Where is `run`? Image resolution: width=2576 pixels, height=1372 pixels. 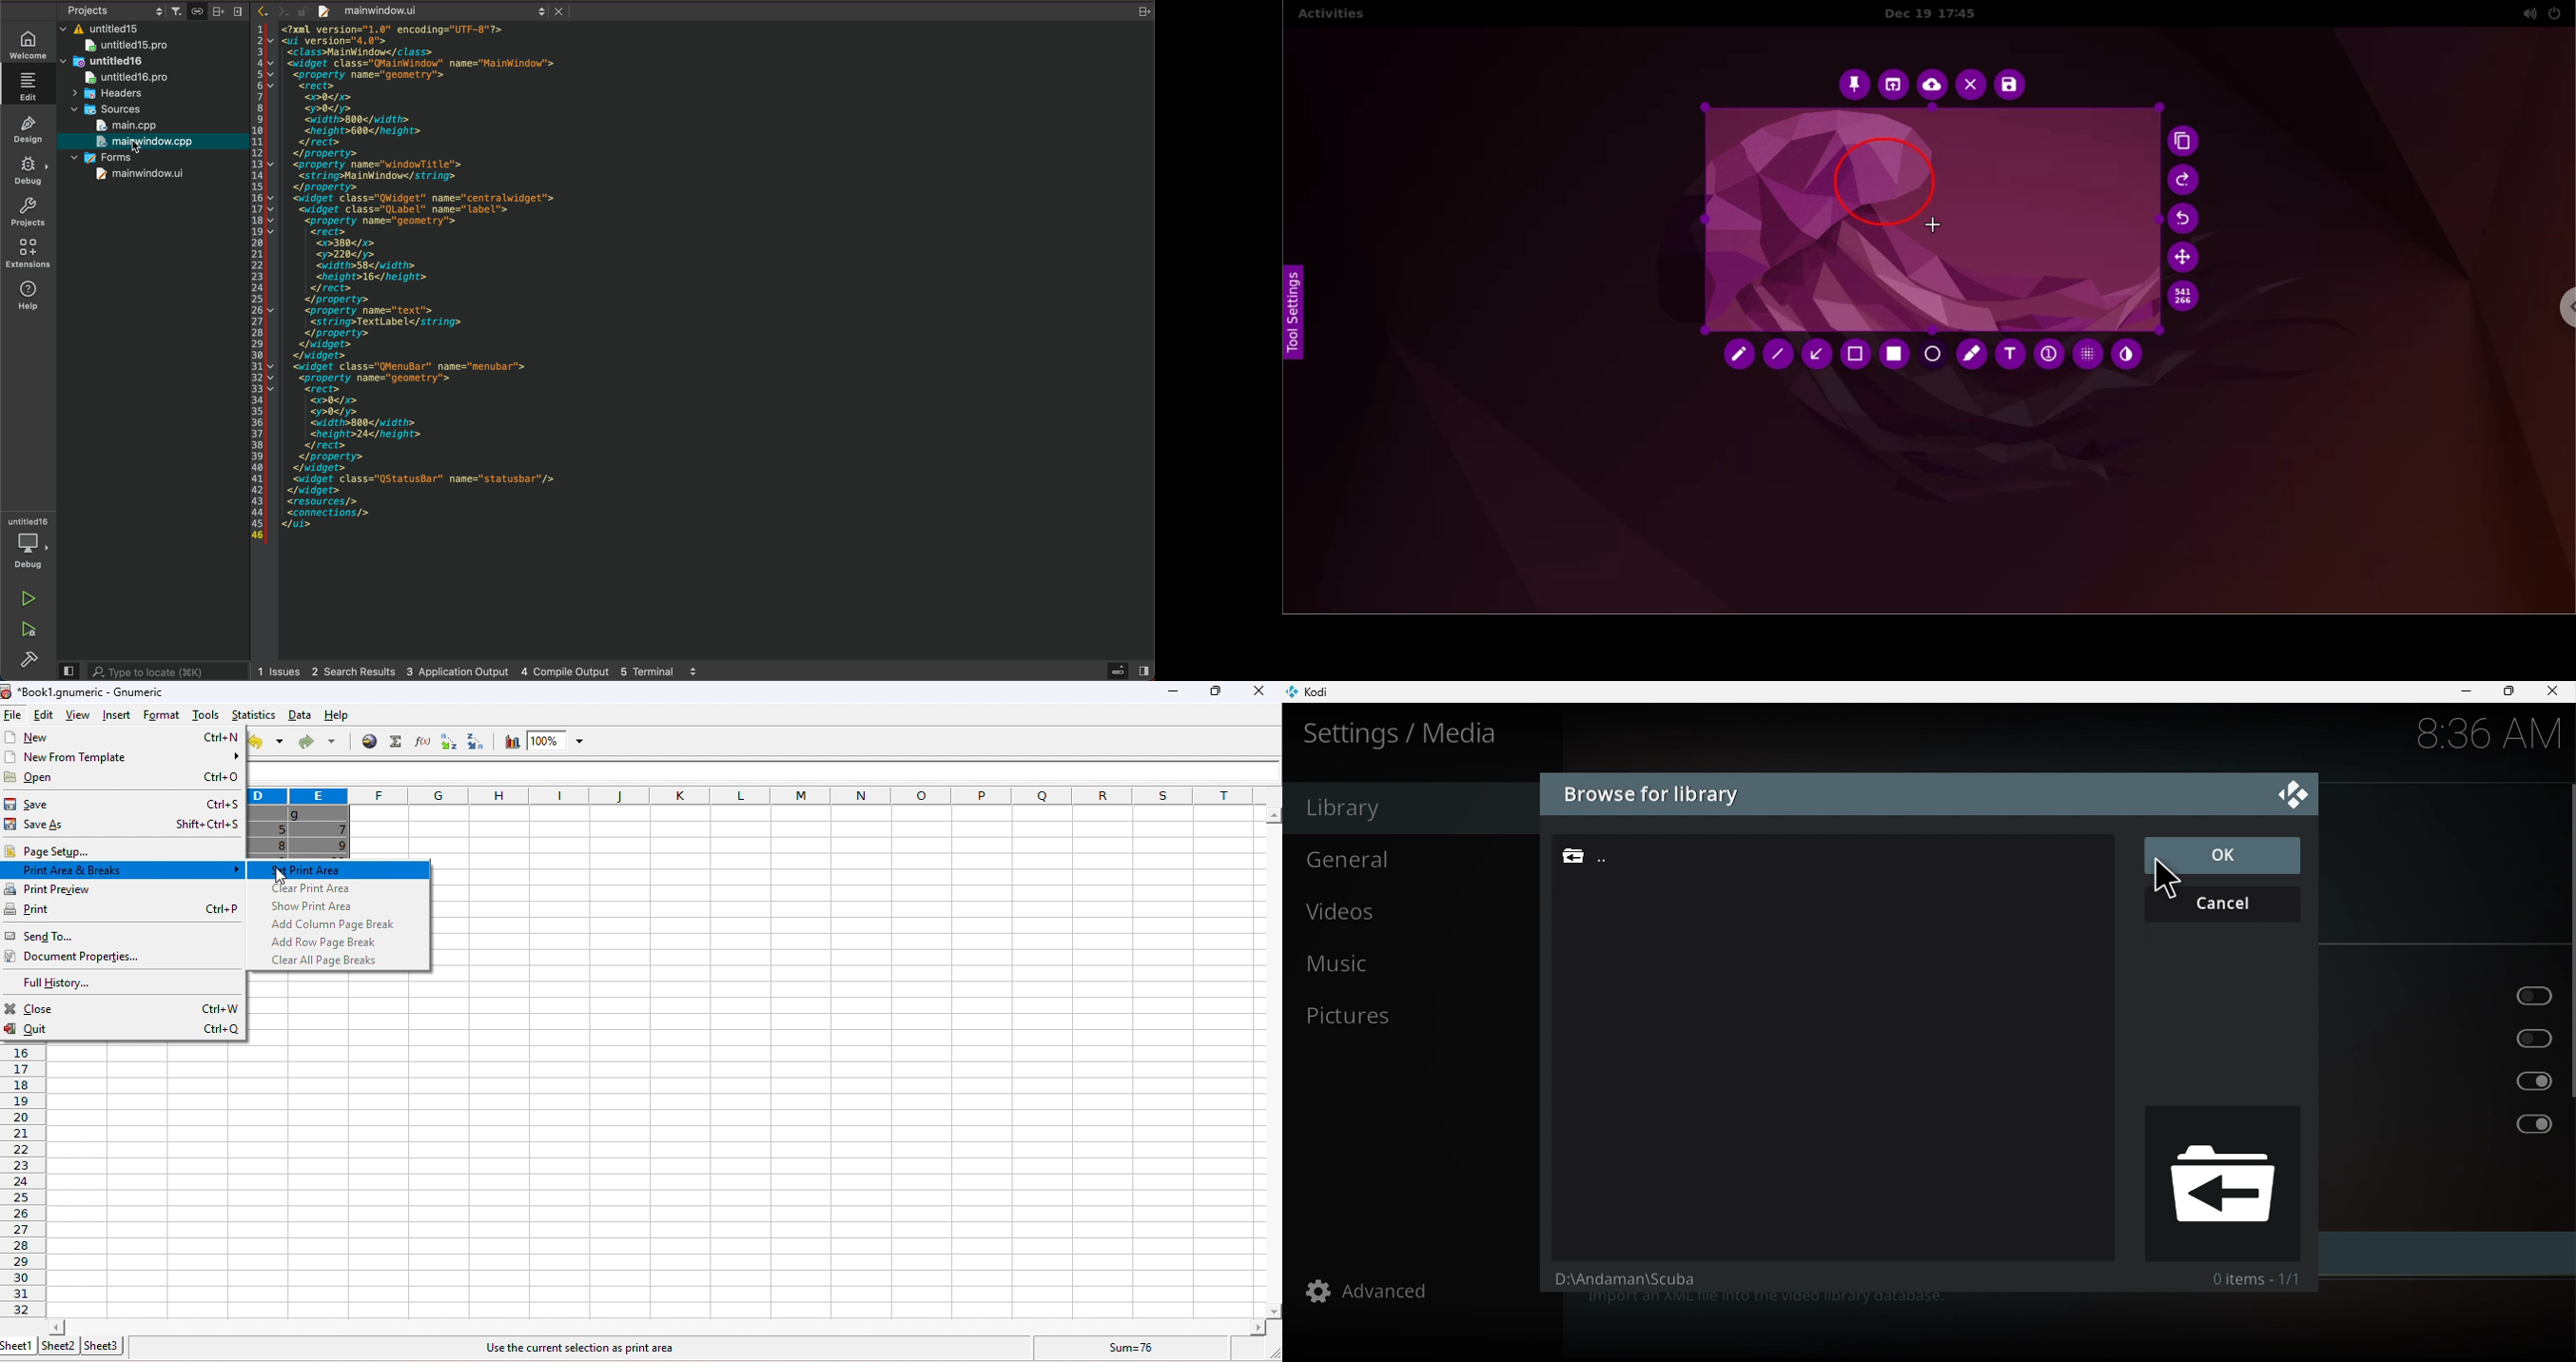
run is located at coordinates (31, 598).